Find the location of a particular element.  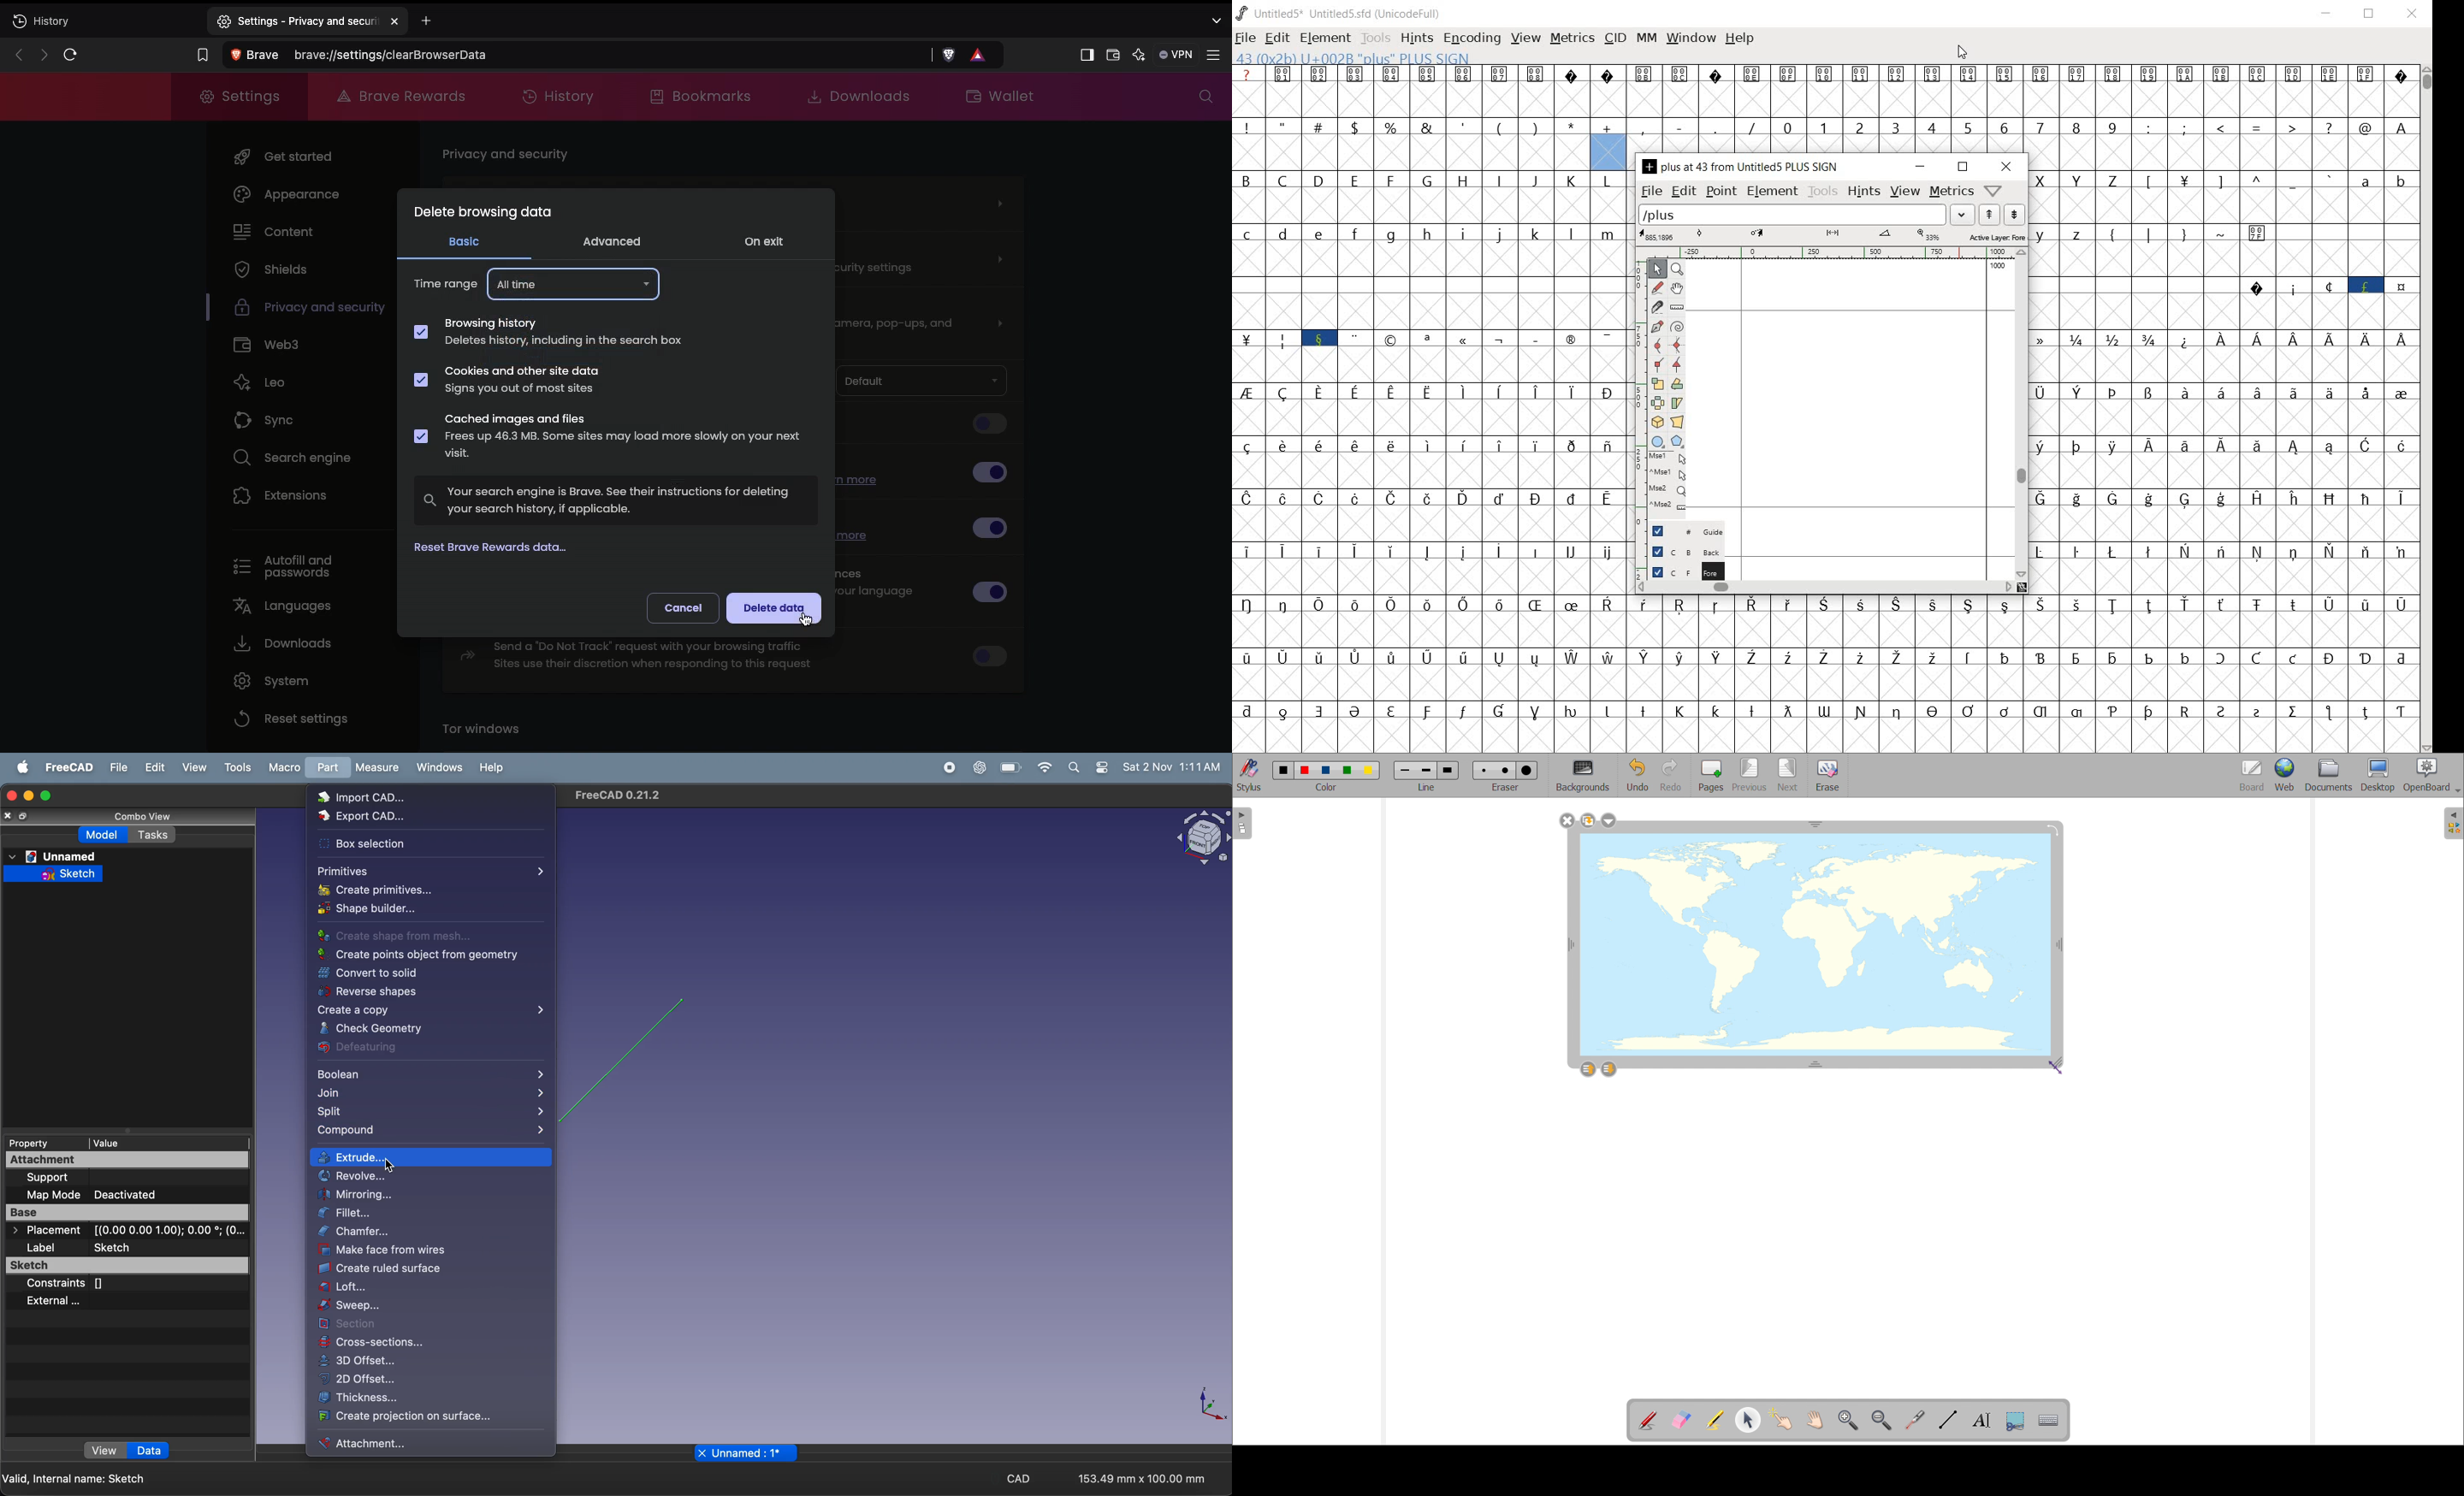

create ruled surface is located at coordinates (433, 1271).